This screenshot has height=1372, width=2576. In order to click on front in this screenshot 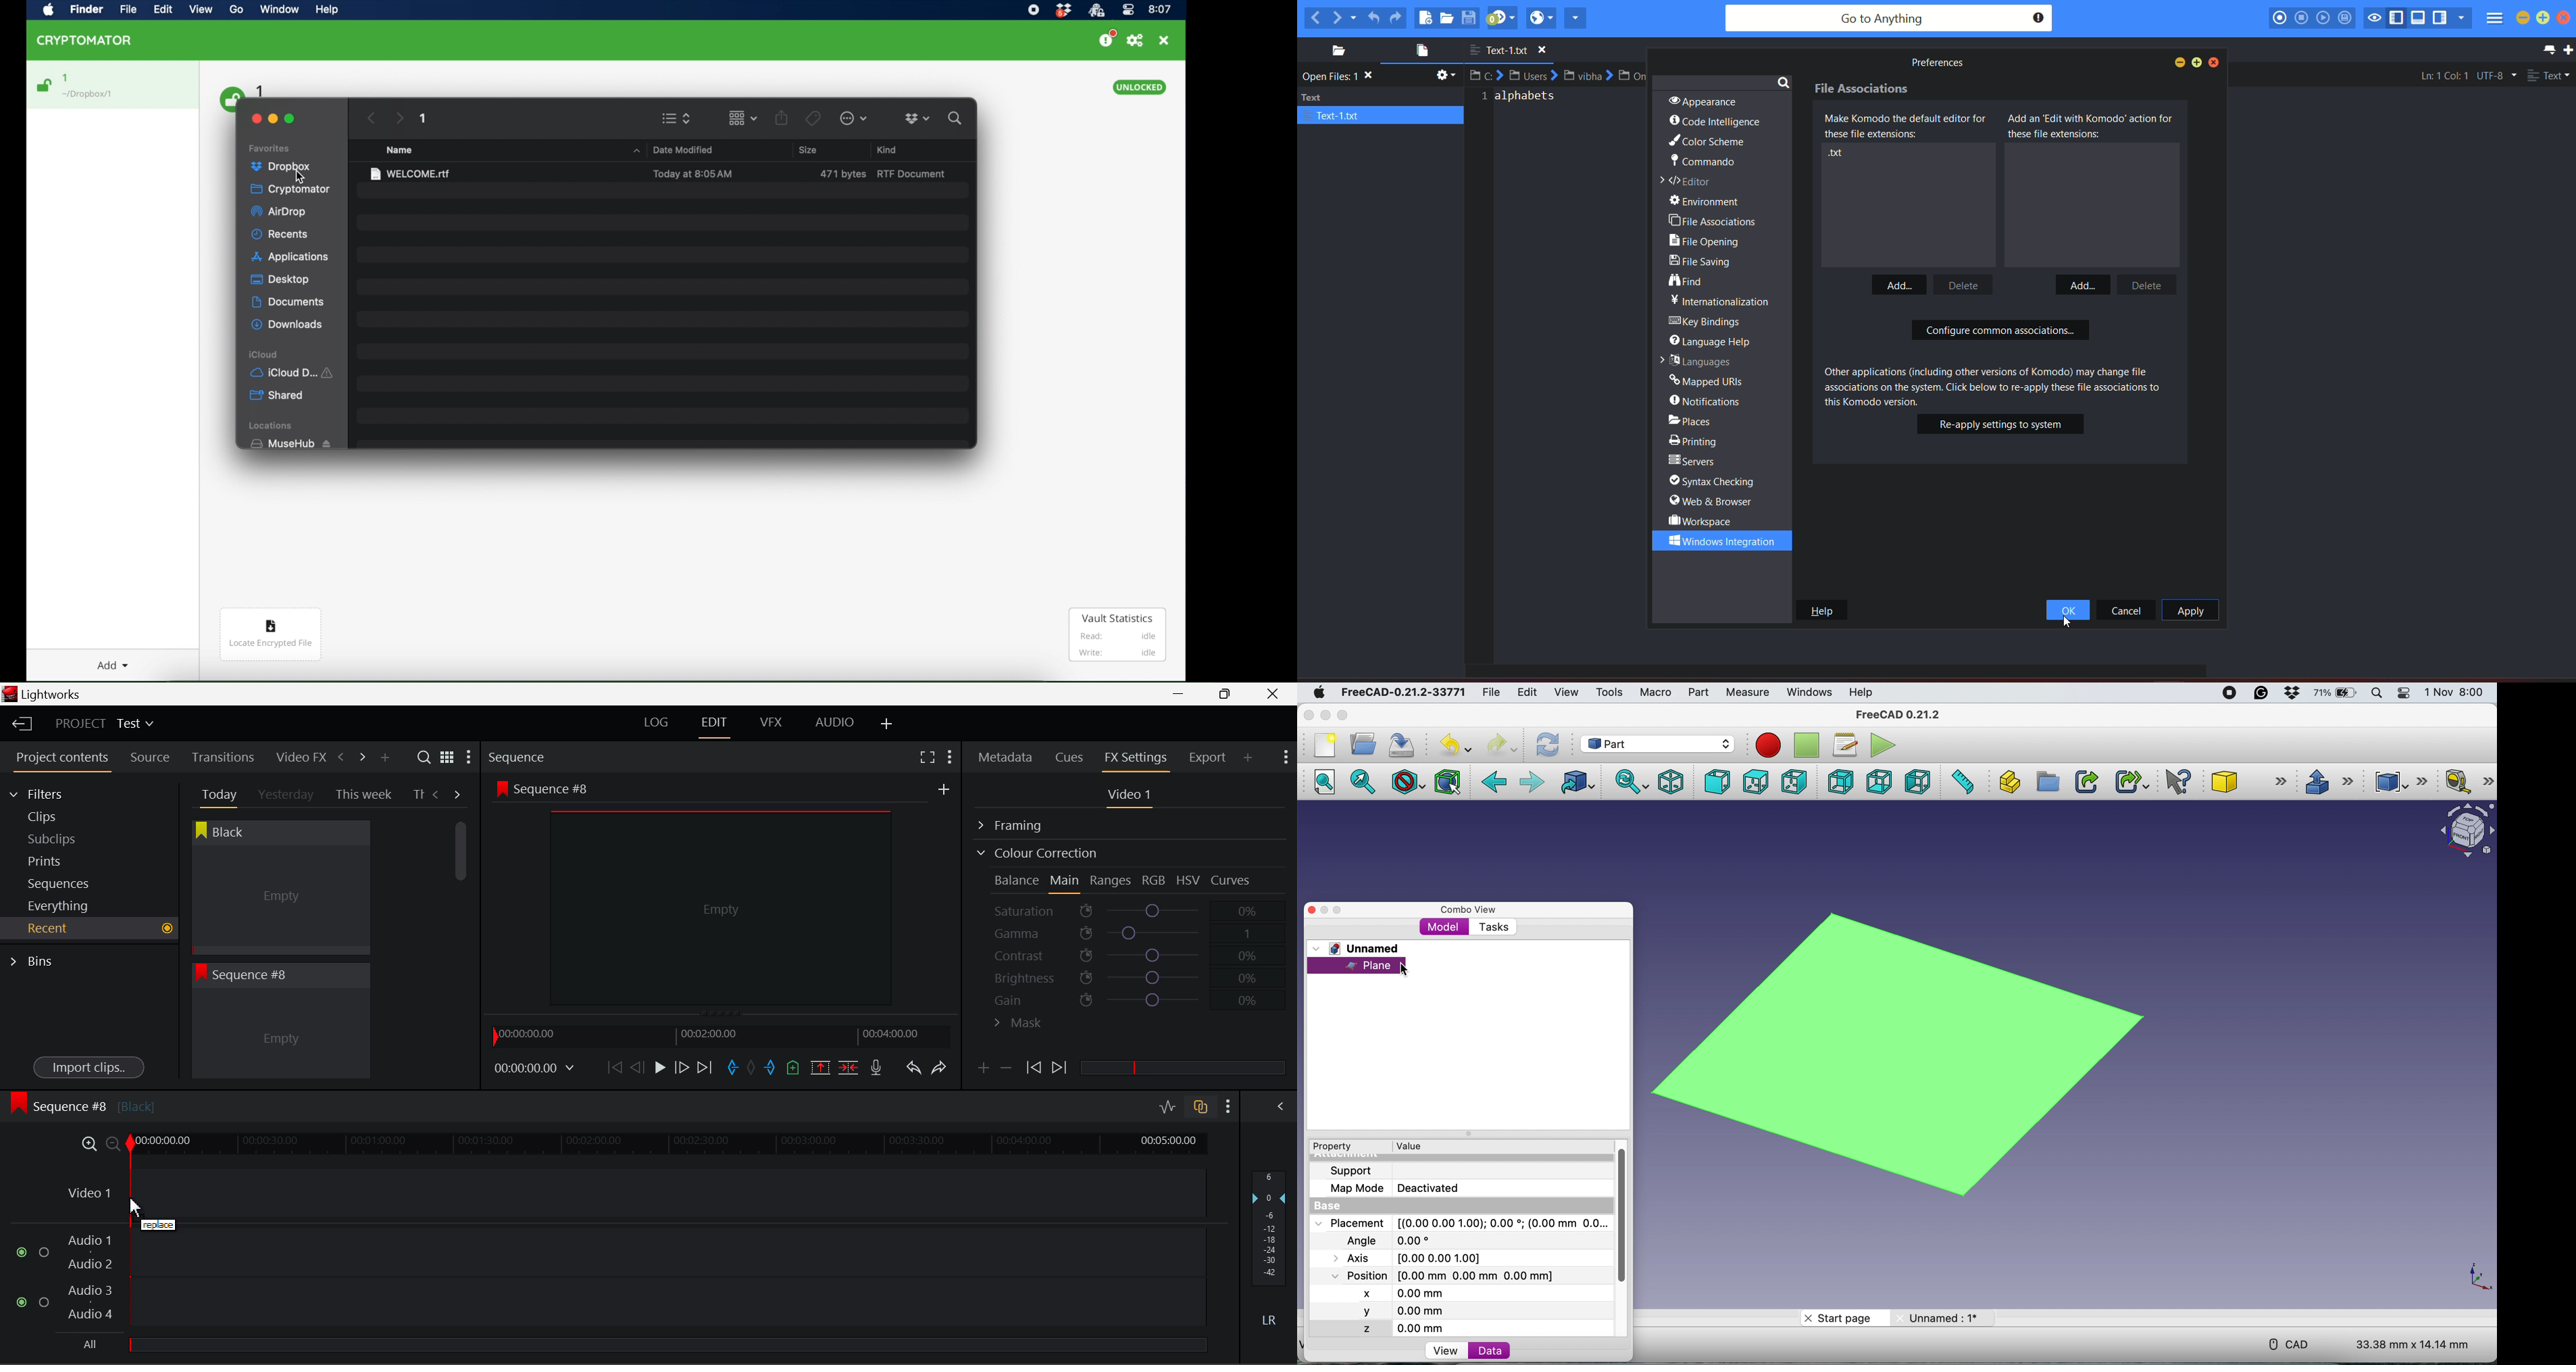, I will do `click(1718, 782)`.